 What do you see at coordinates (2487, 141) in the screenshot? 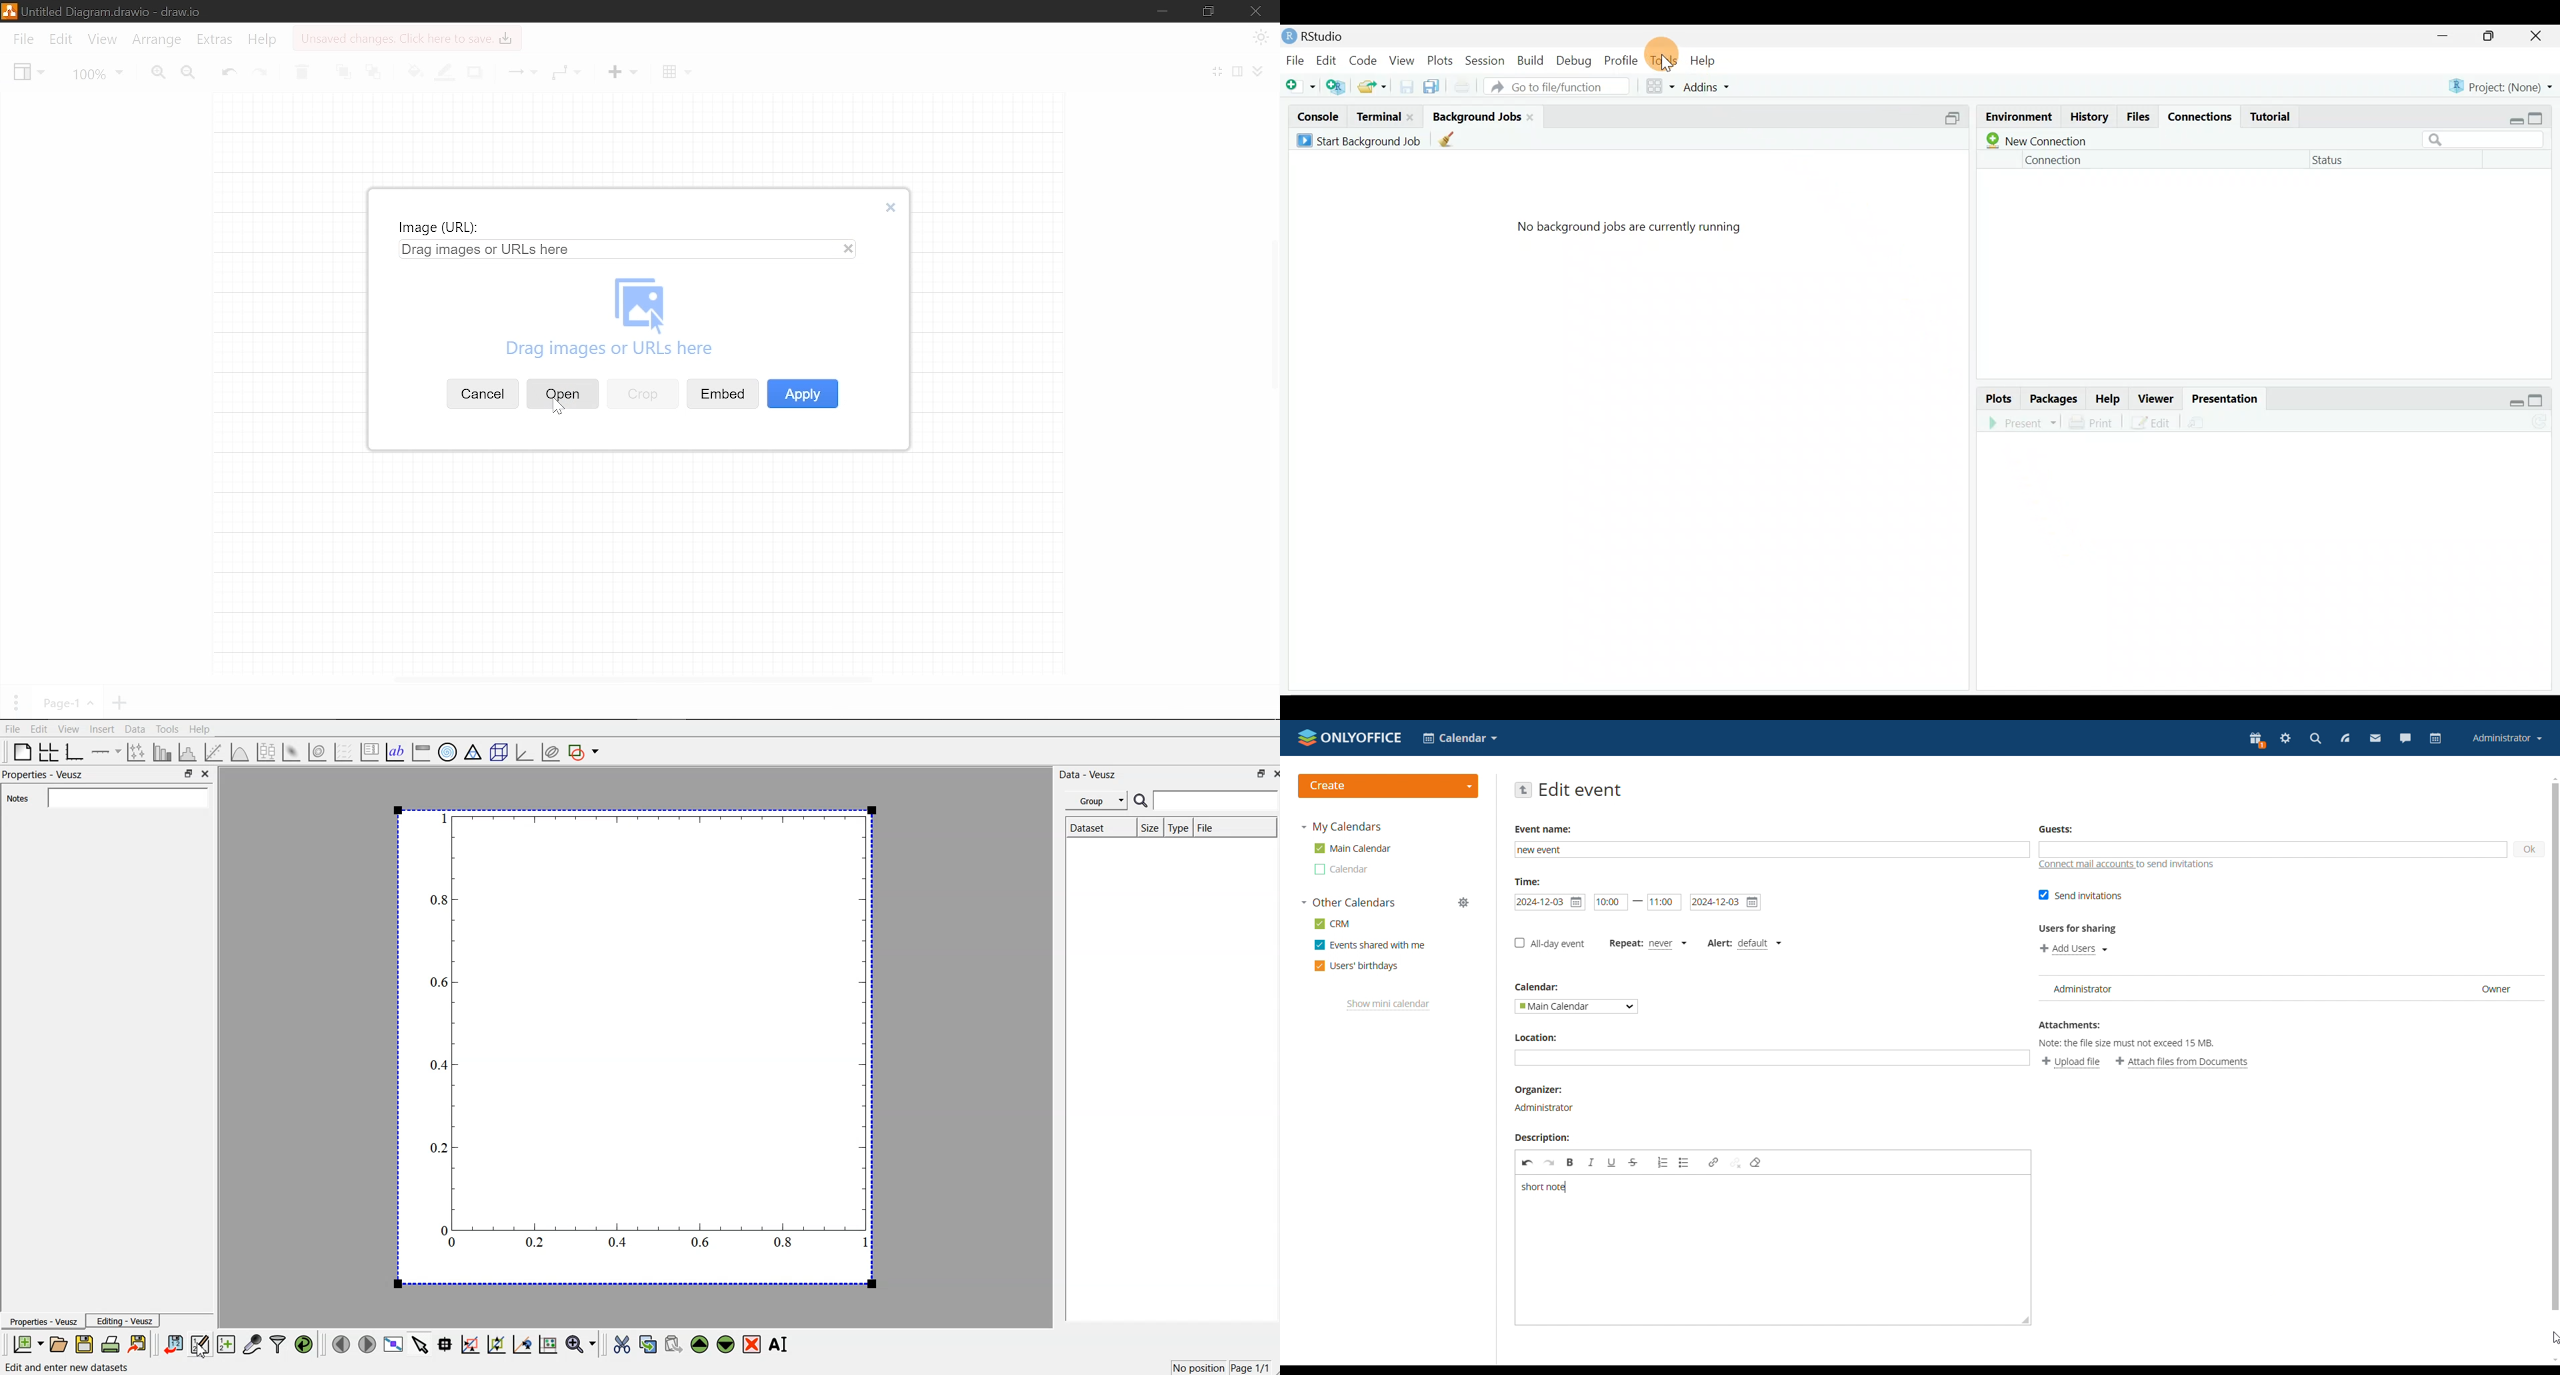
I see `Search bar` at bounding box center [2487, 141].